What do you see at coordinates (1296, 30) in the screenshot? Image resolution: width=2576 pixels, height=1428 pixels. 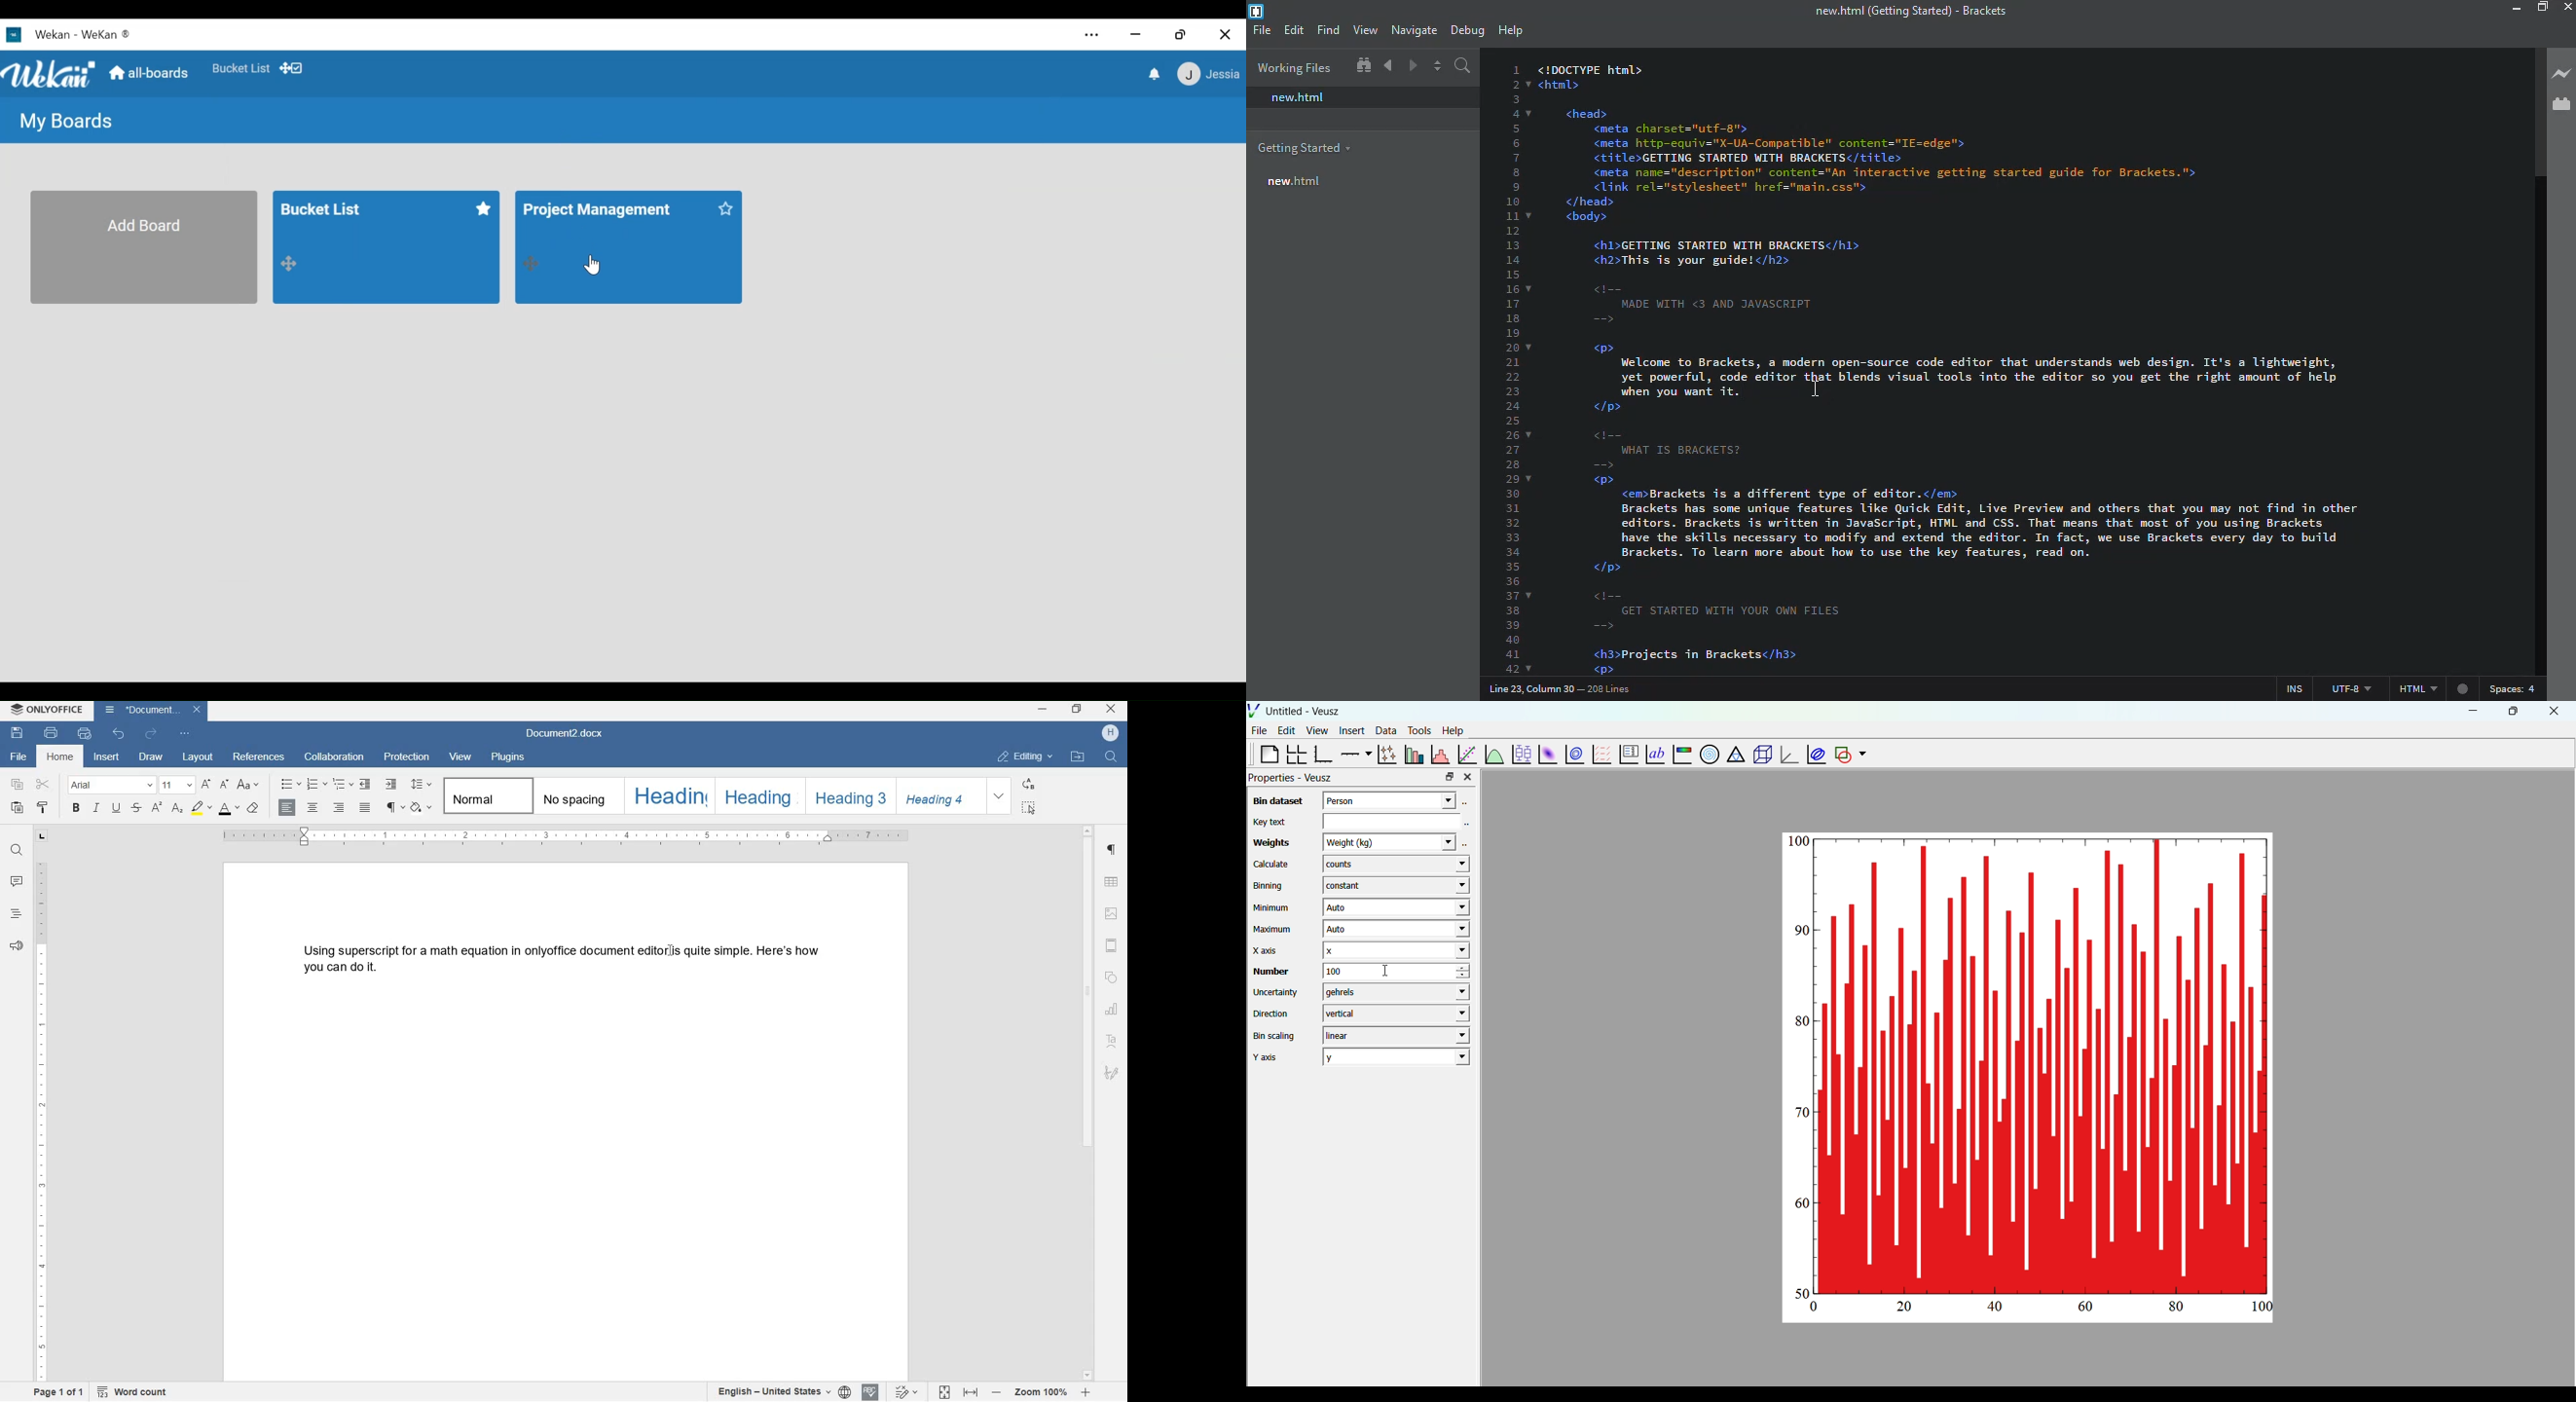 I see `edit` at bounding box center [1296, 30].